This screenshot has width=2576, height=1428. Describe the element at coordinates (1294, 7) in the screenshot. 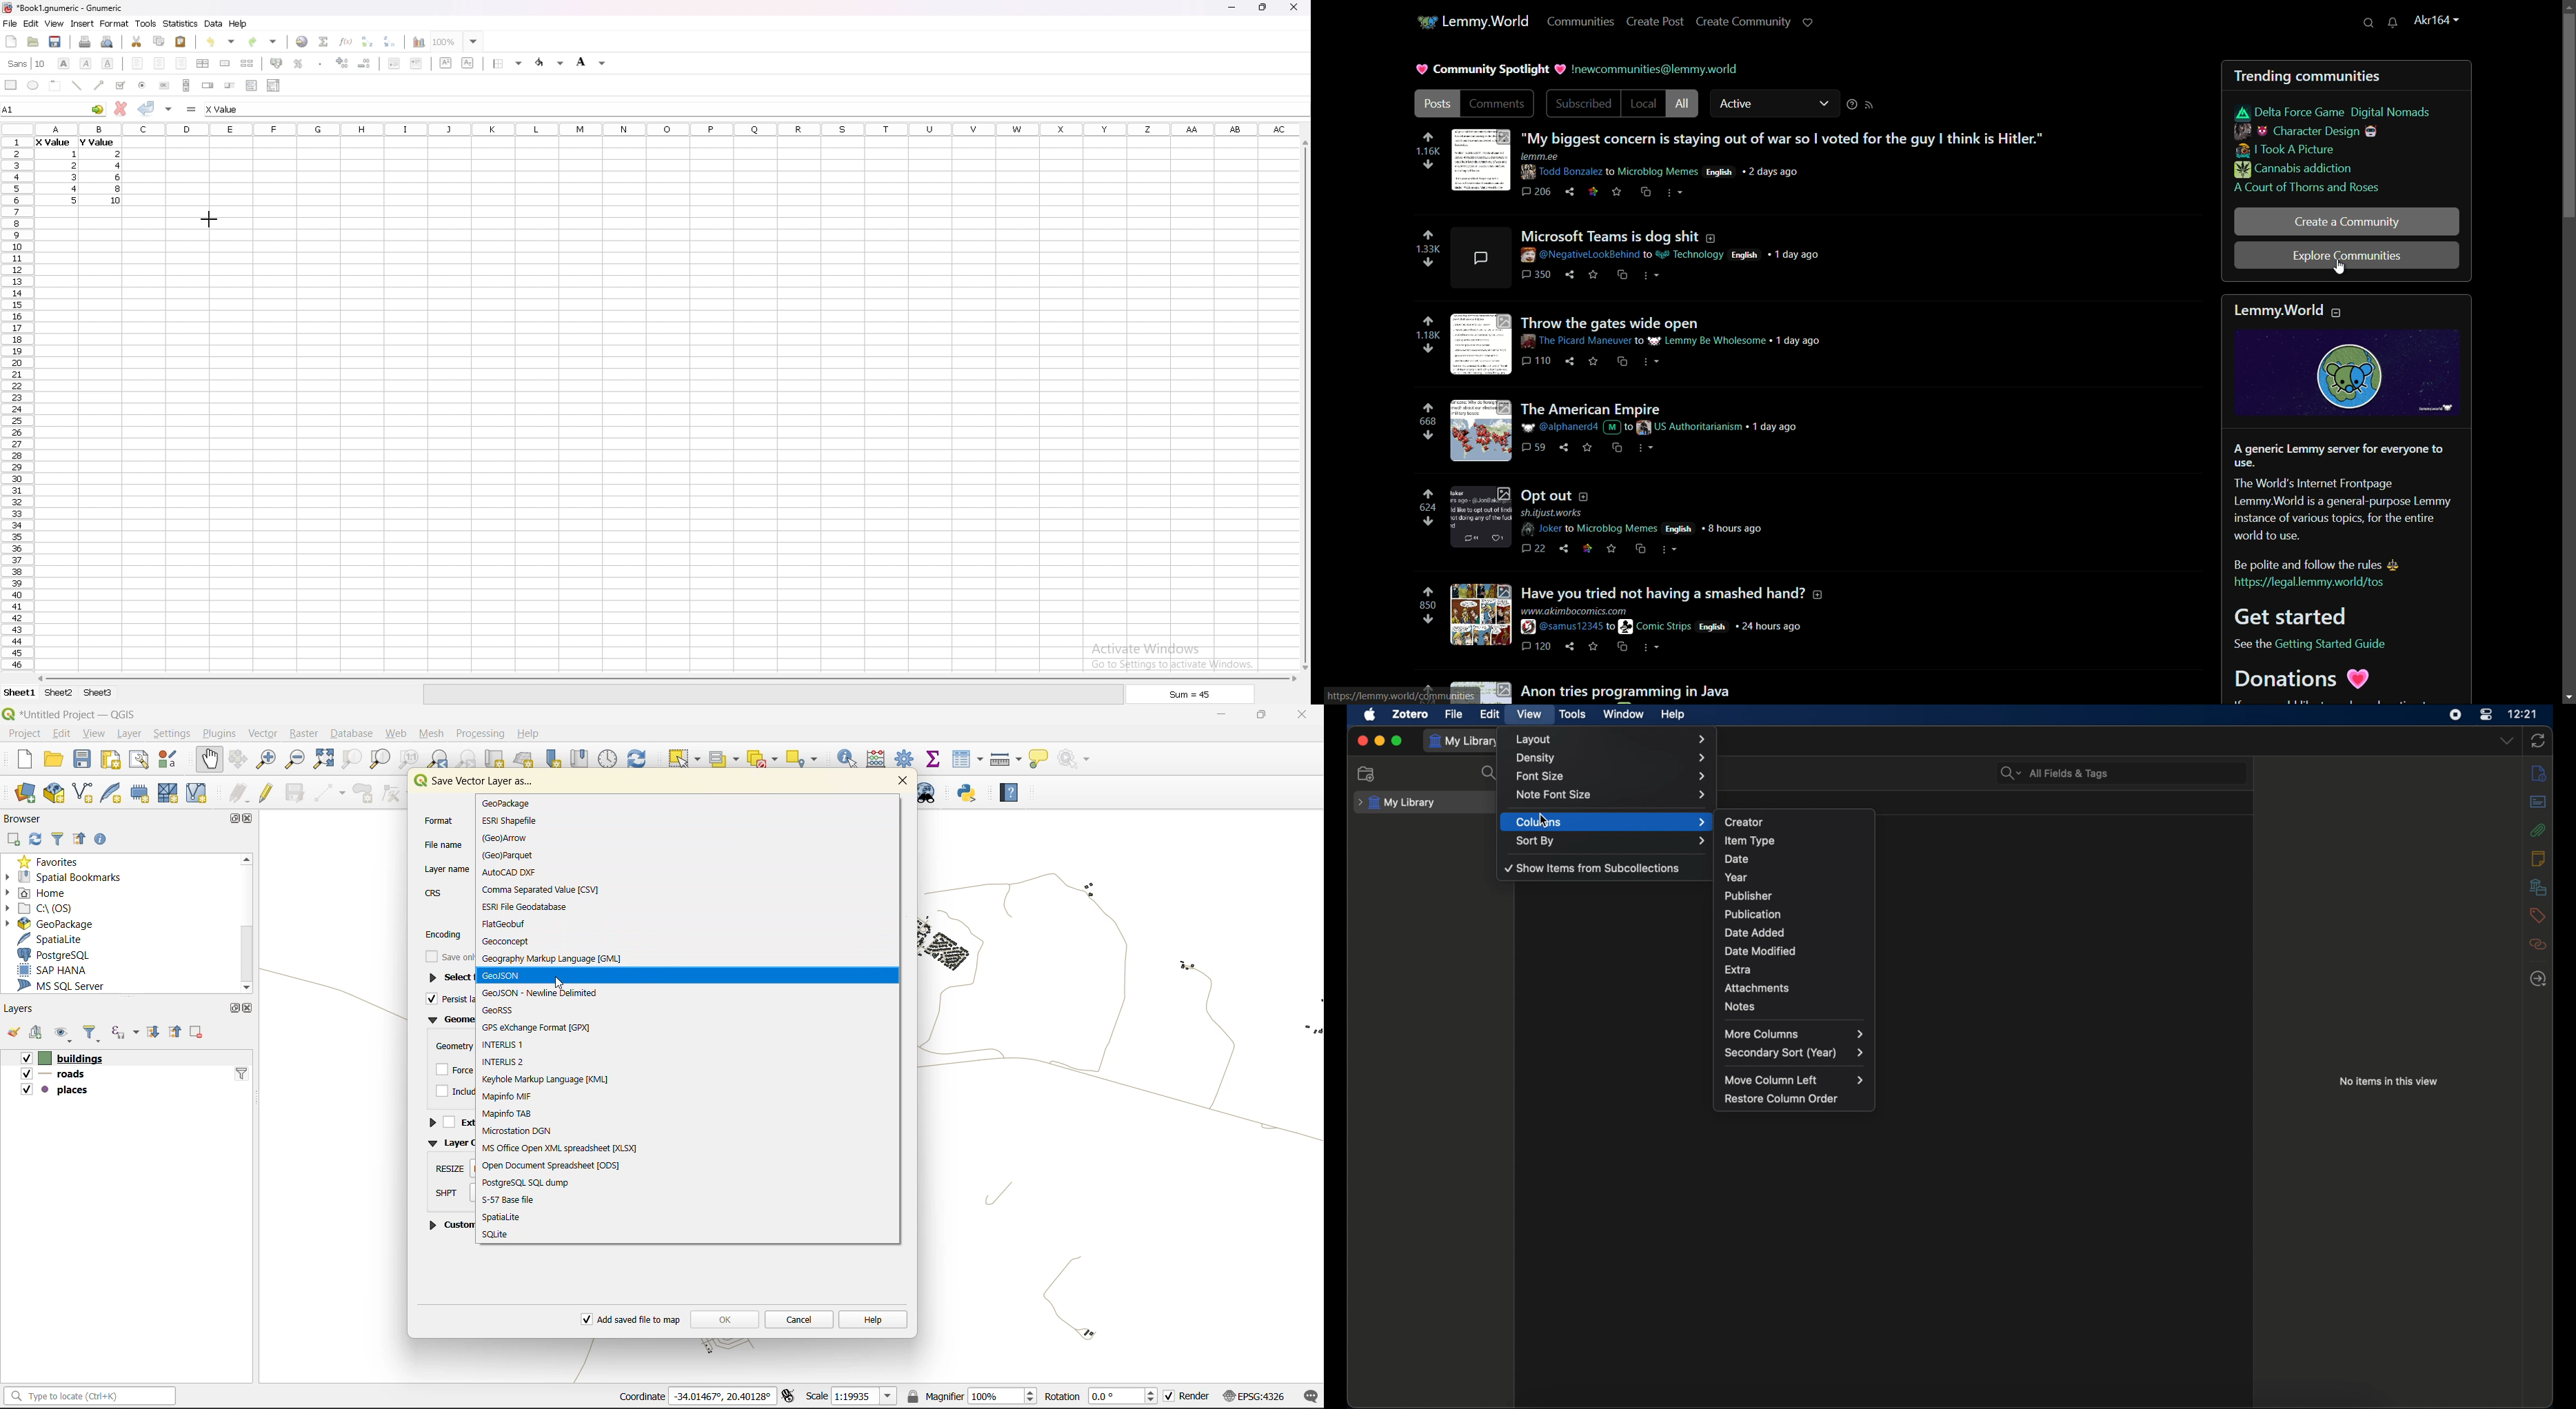

I see `close` at that location.